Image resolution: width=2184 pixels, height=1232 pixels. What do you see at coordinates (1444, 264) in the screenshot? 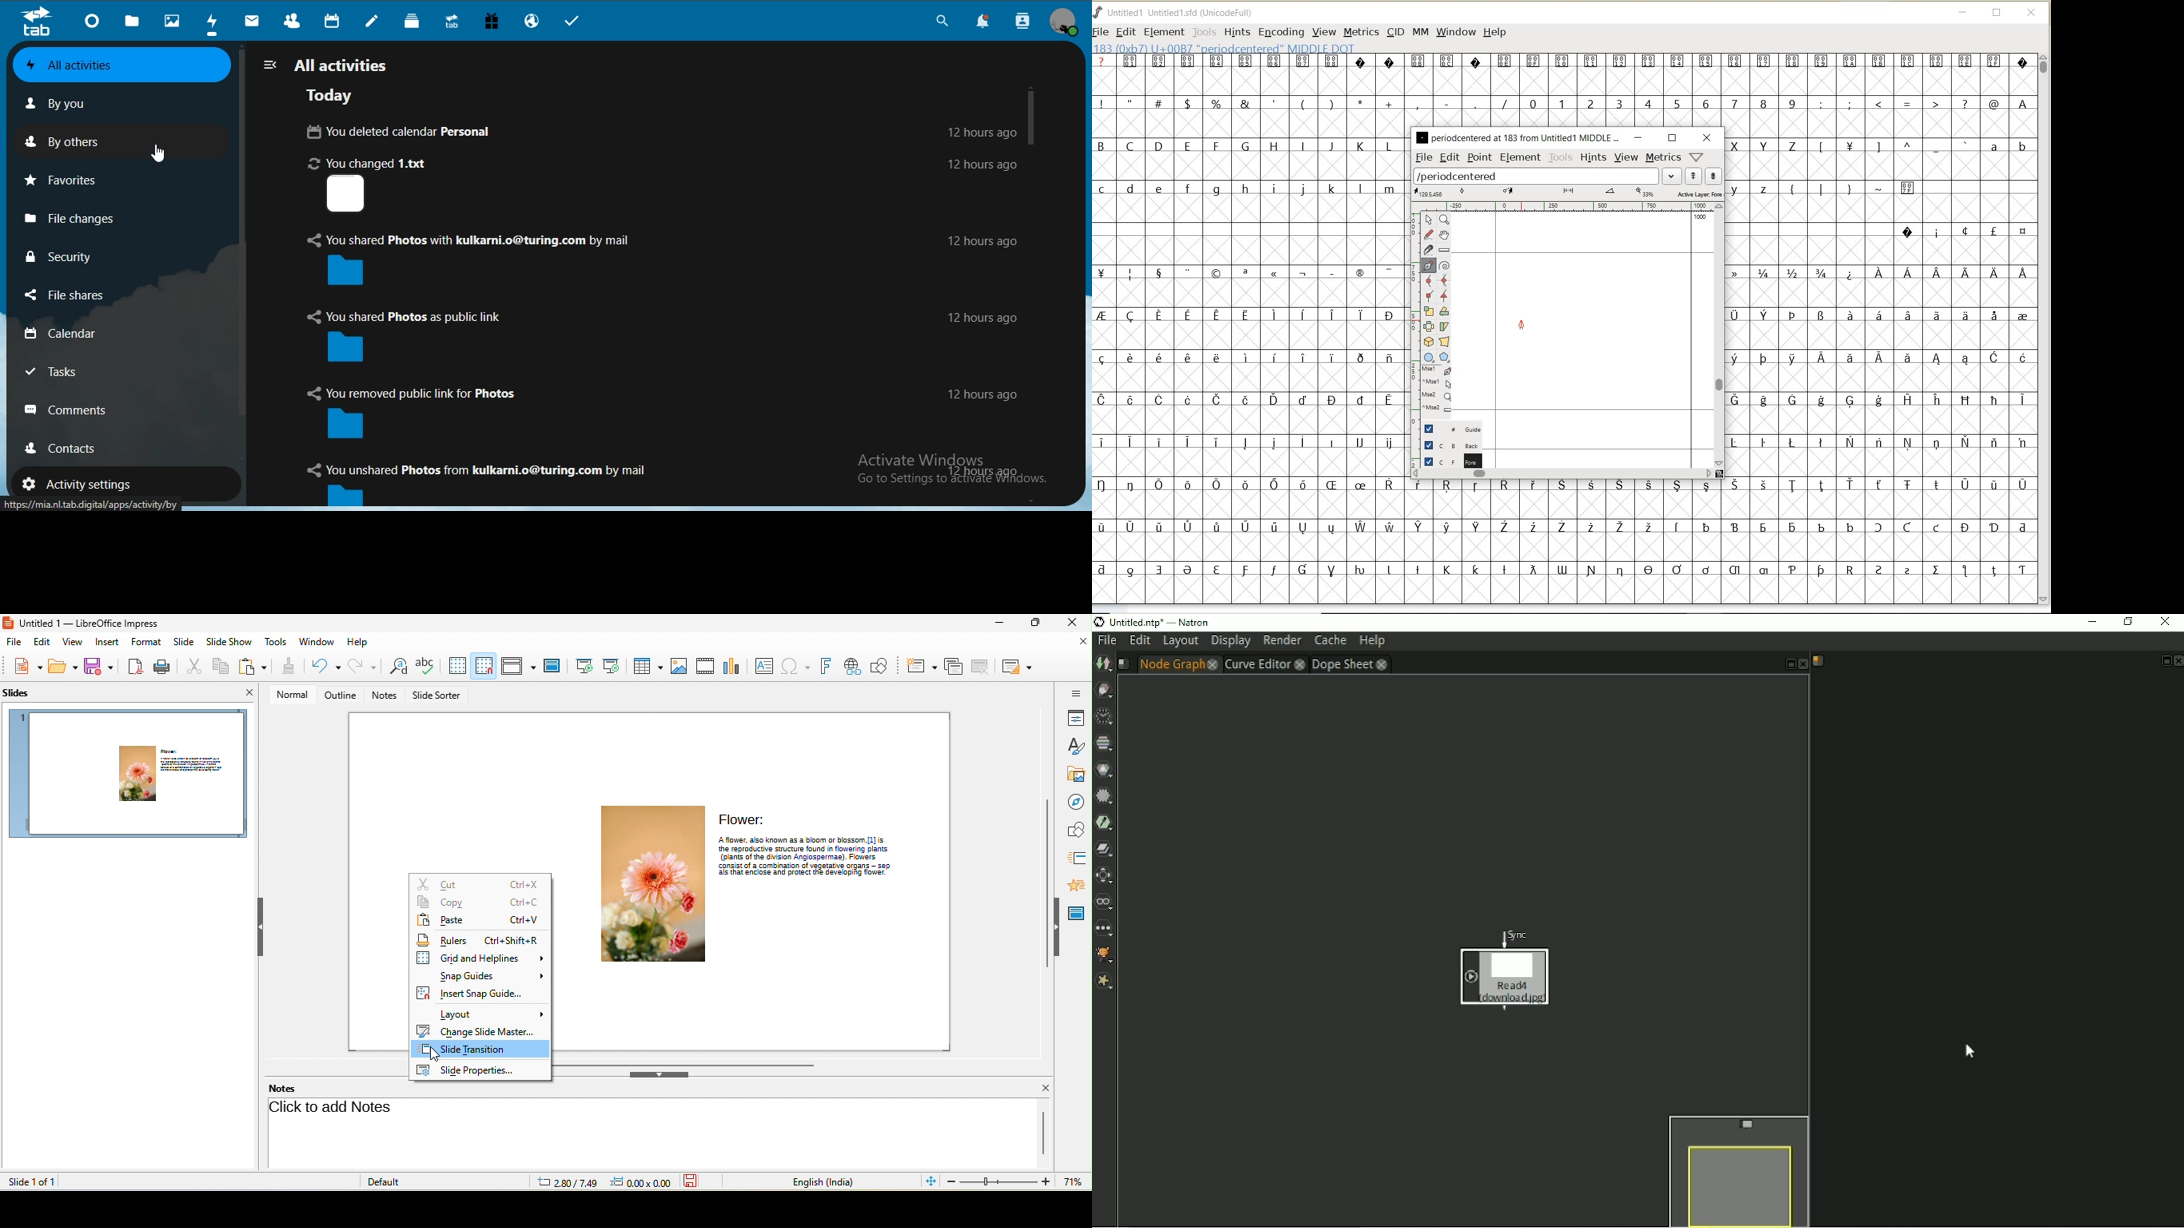
I see `change whether spiro is active or not` at bounding box center [1444, 264].